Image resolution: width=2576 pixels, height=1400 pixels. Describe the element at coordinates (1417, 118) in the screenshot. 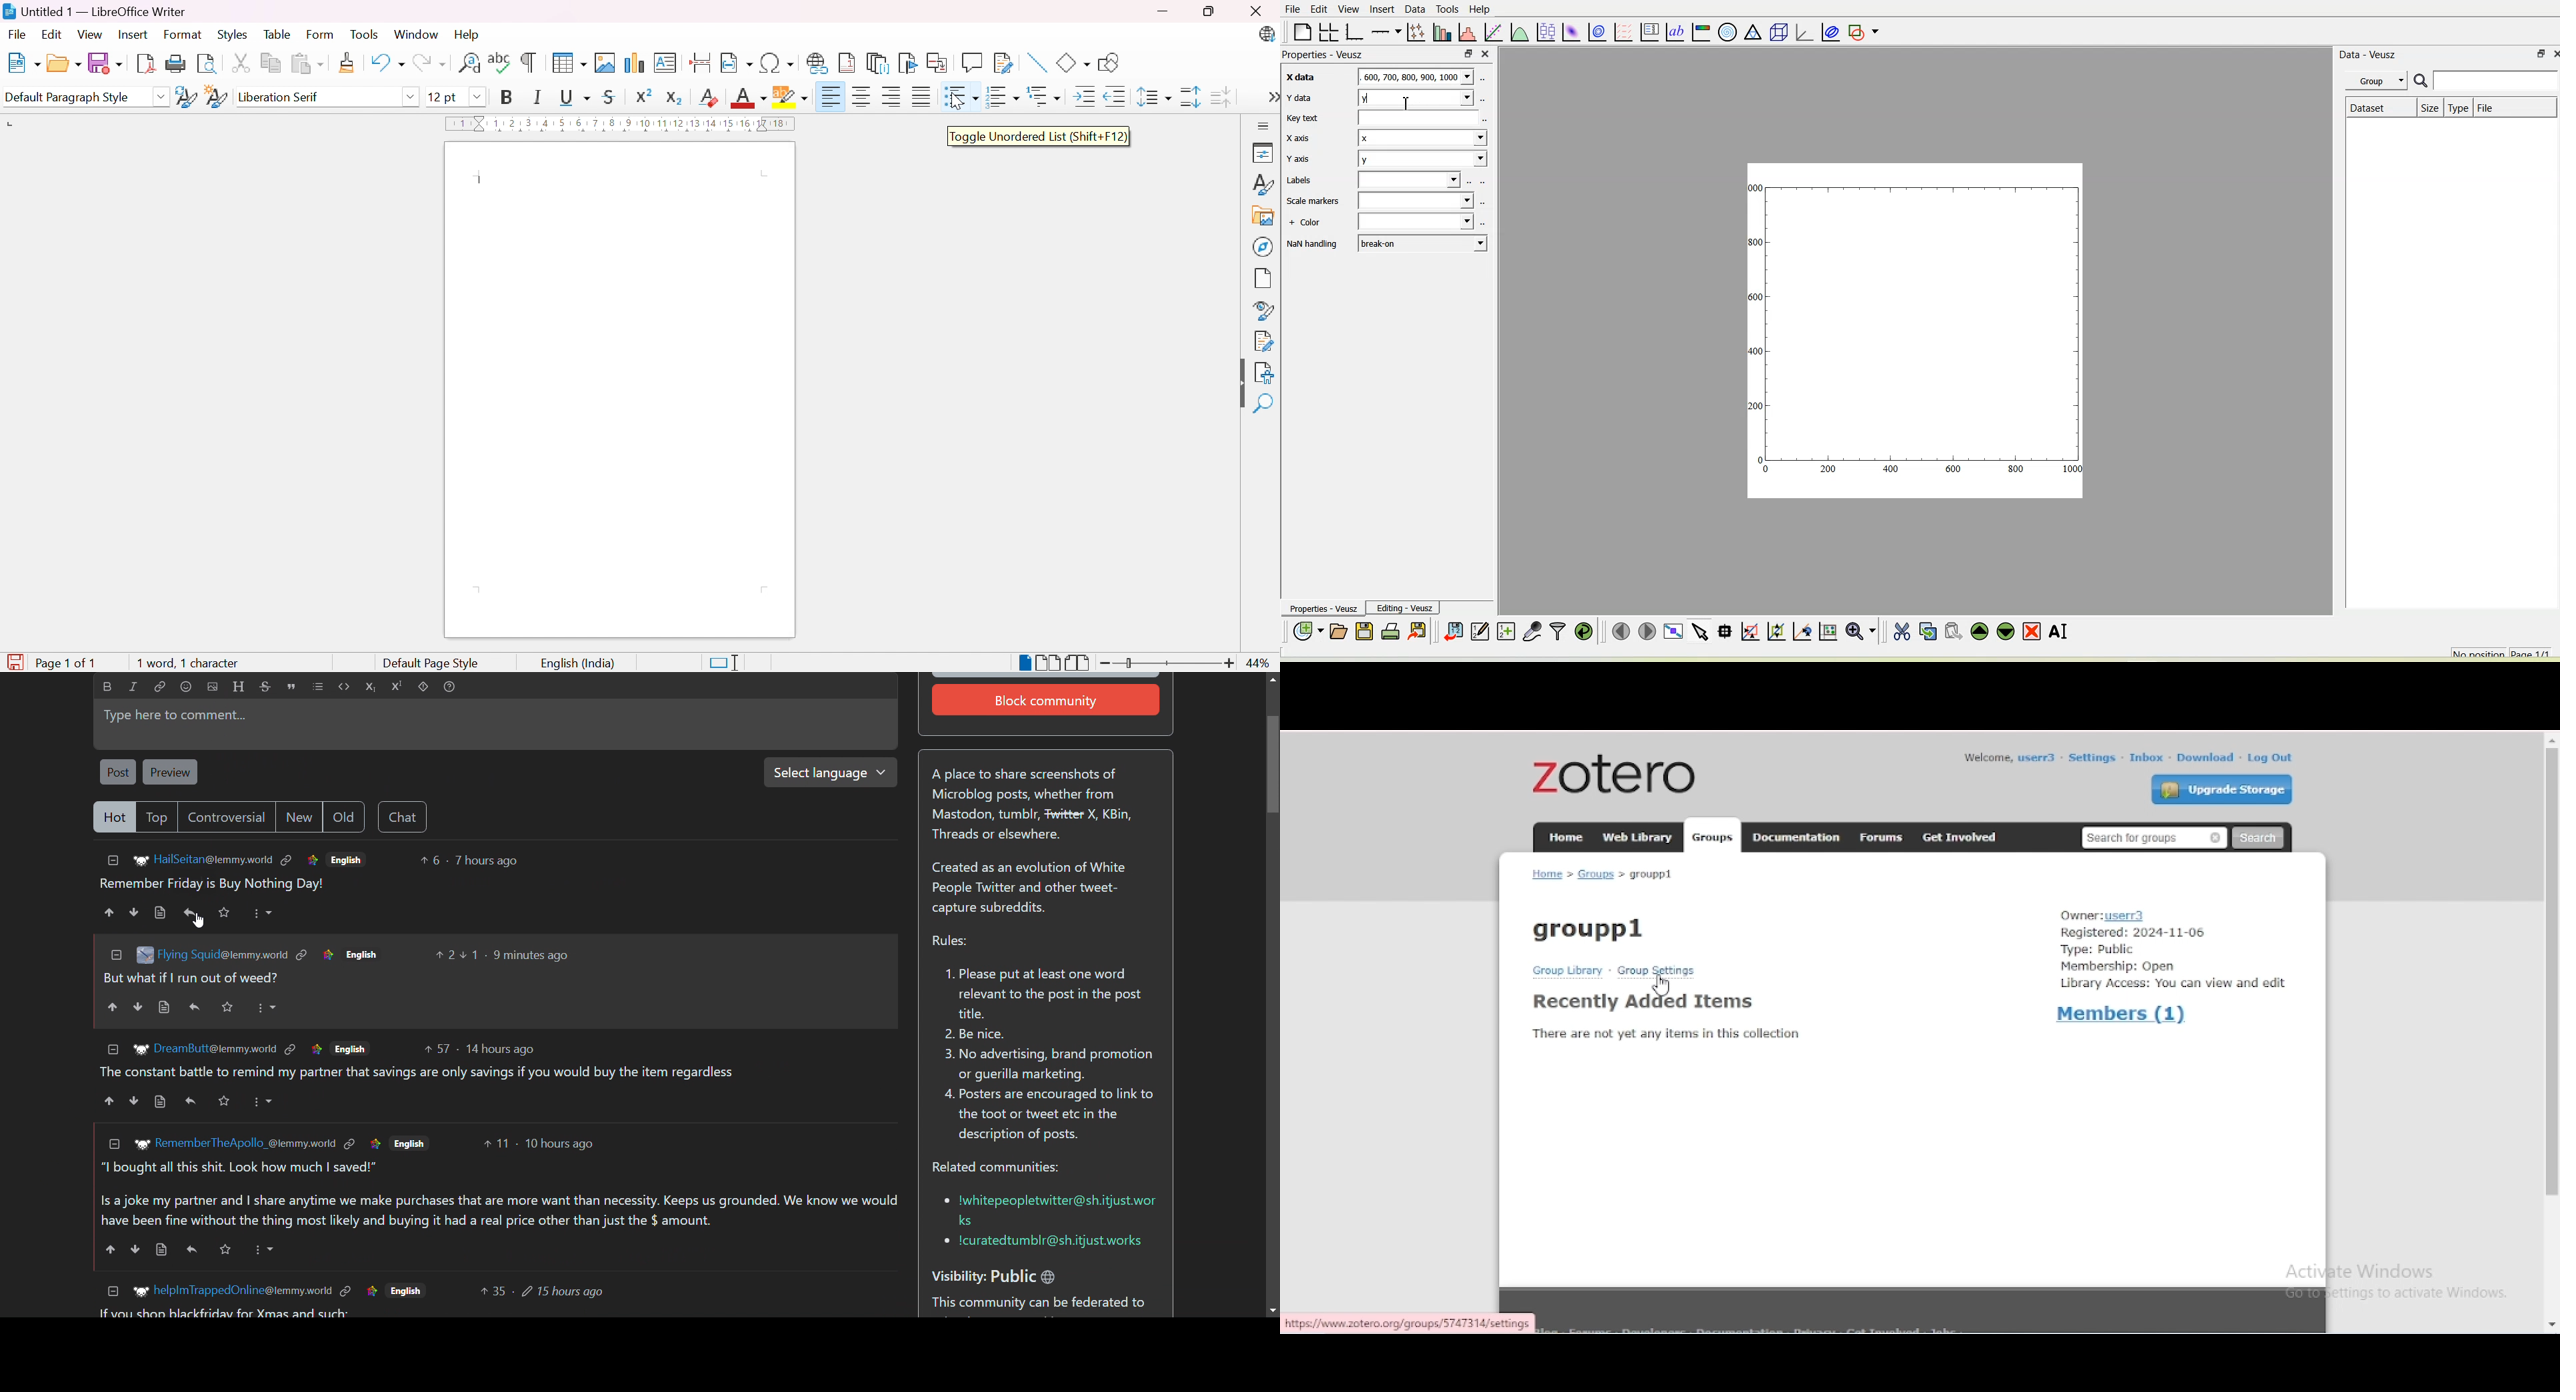

I see `Blank` at that location.